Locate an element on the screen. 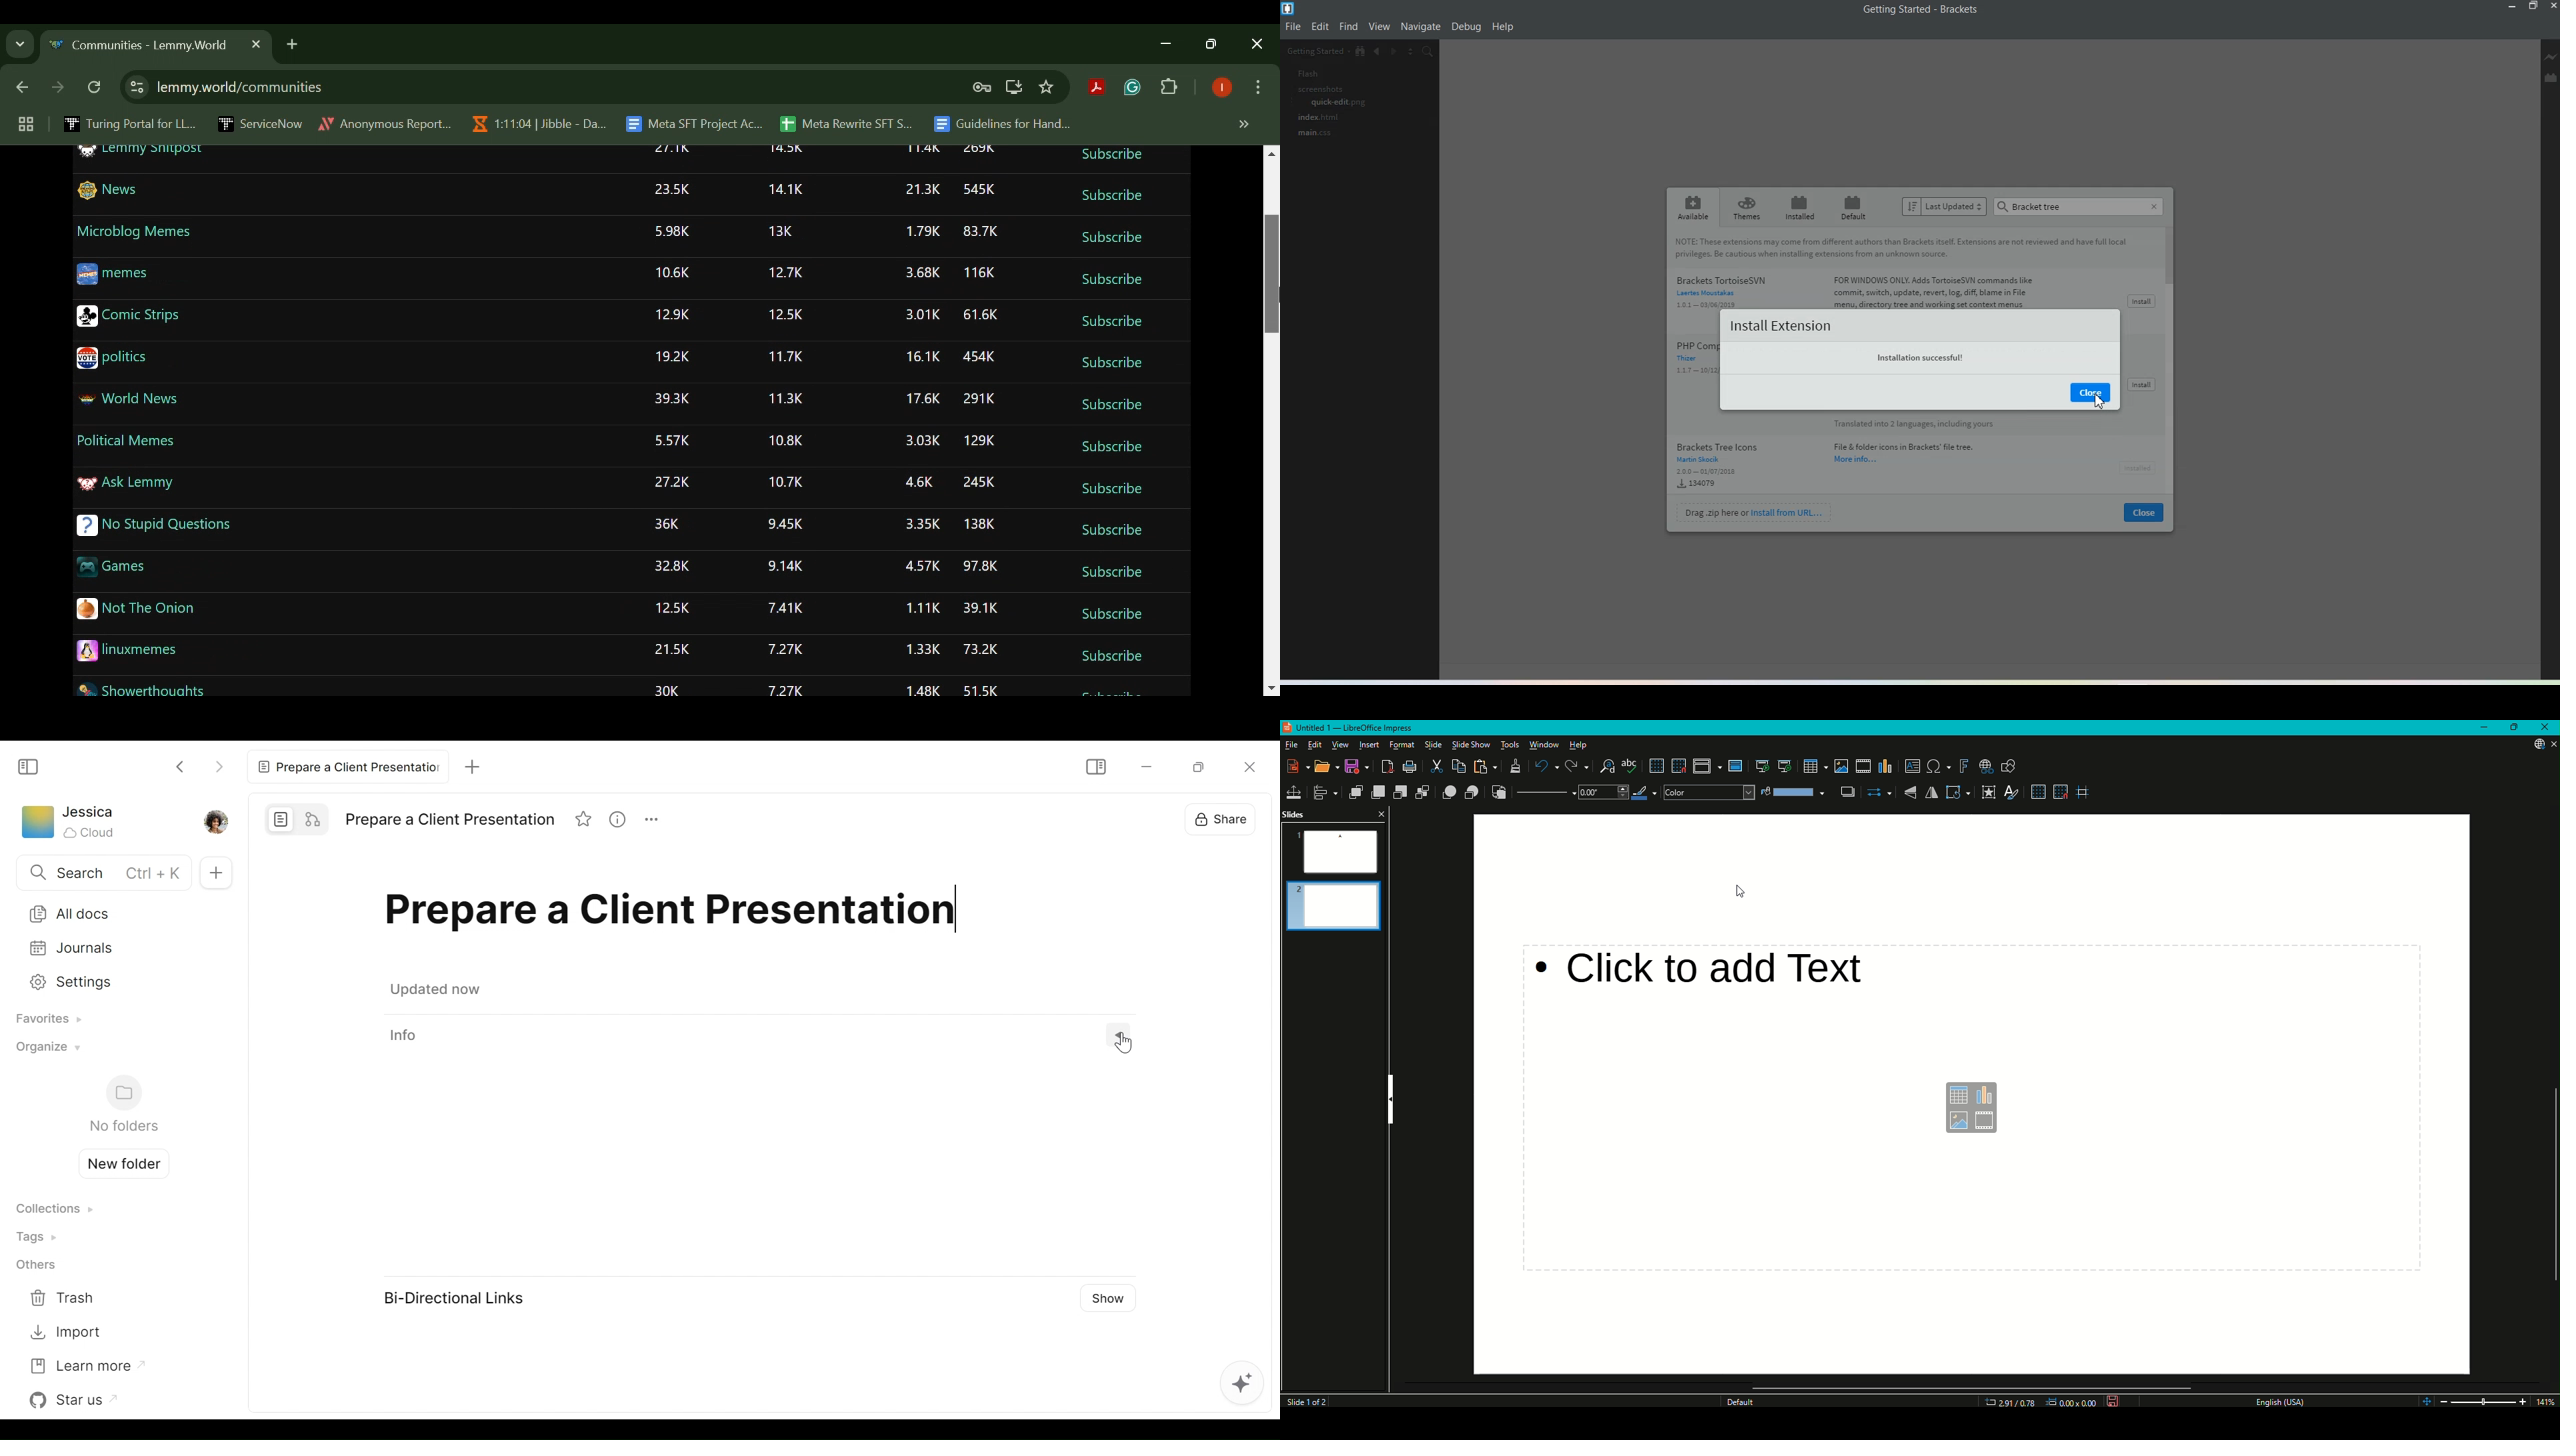 This screenshot has width=2576, height=1456. PHP Completion  is located at coordinates (1693, 365).